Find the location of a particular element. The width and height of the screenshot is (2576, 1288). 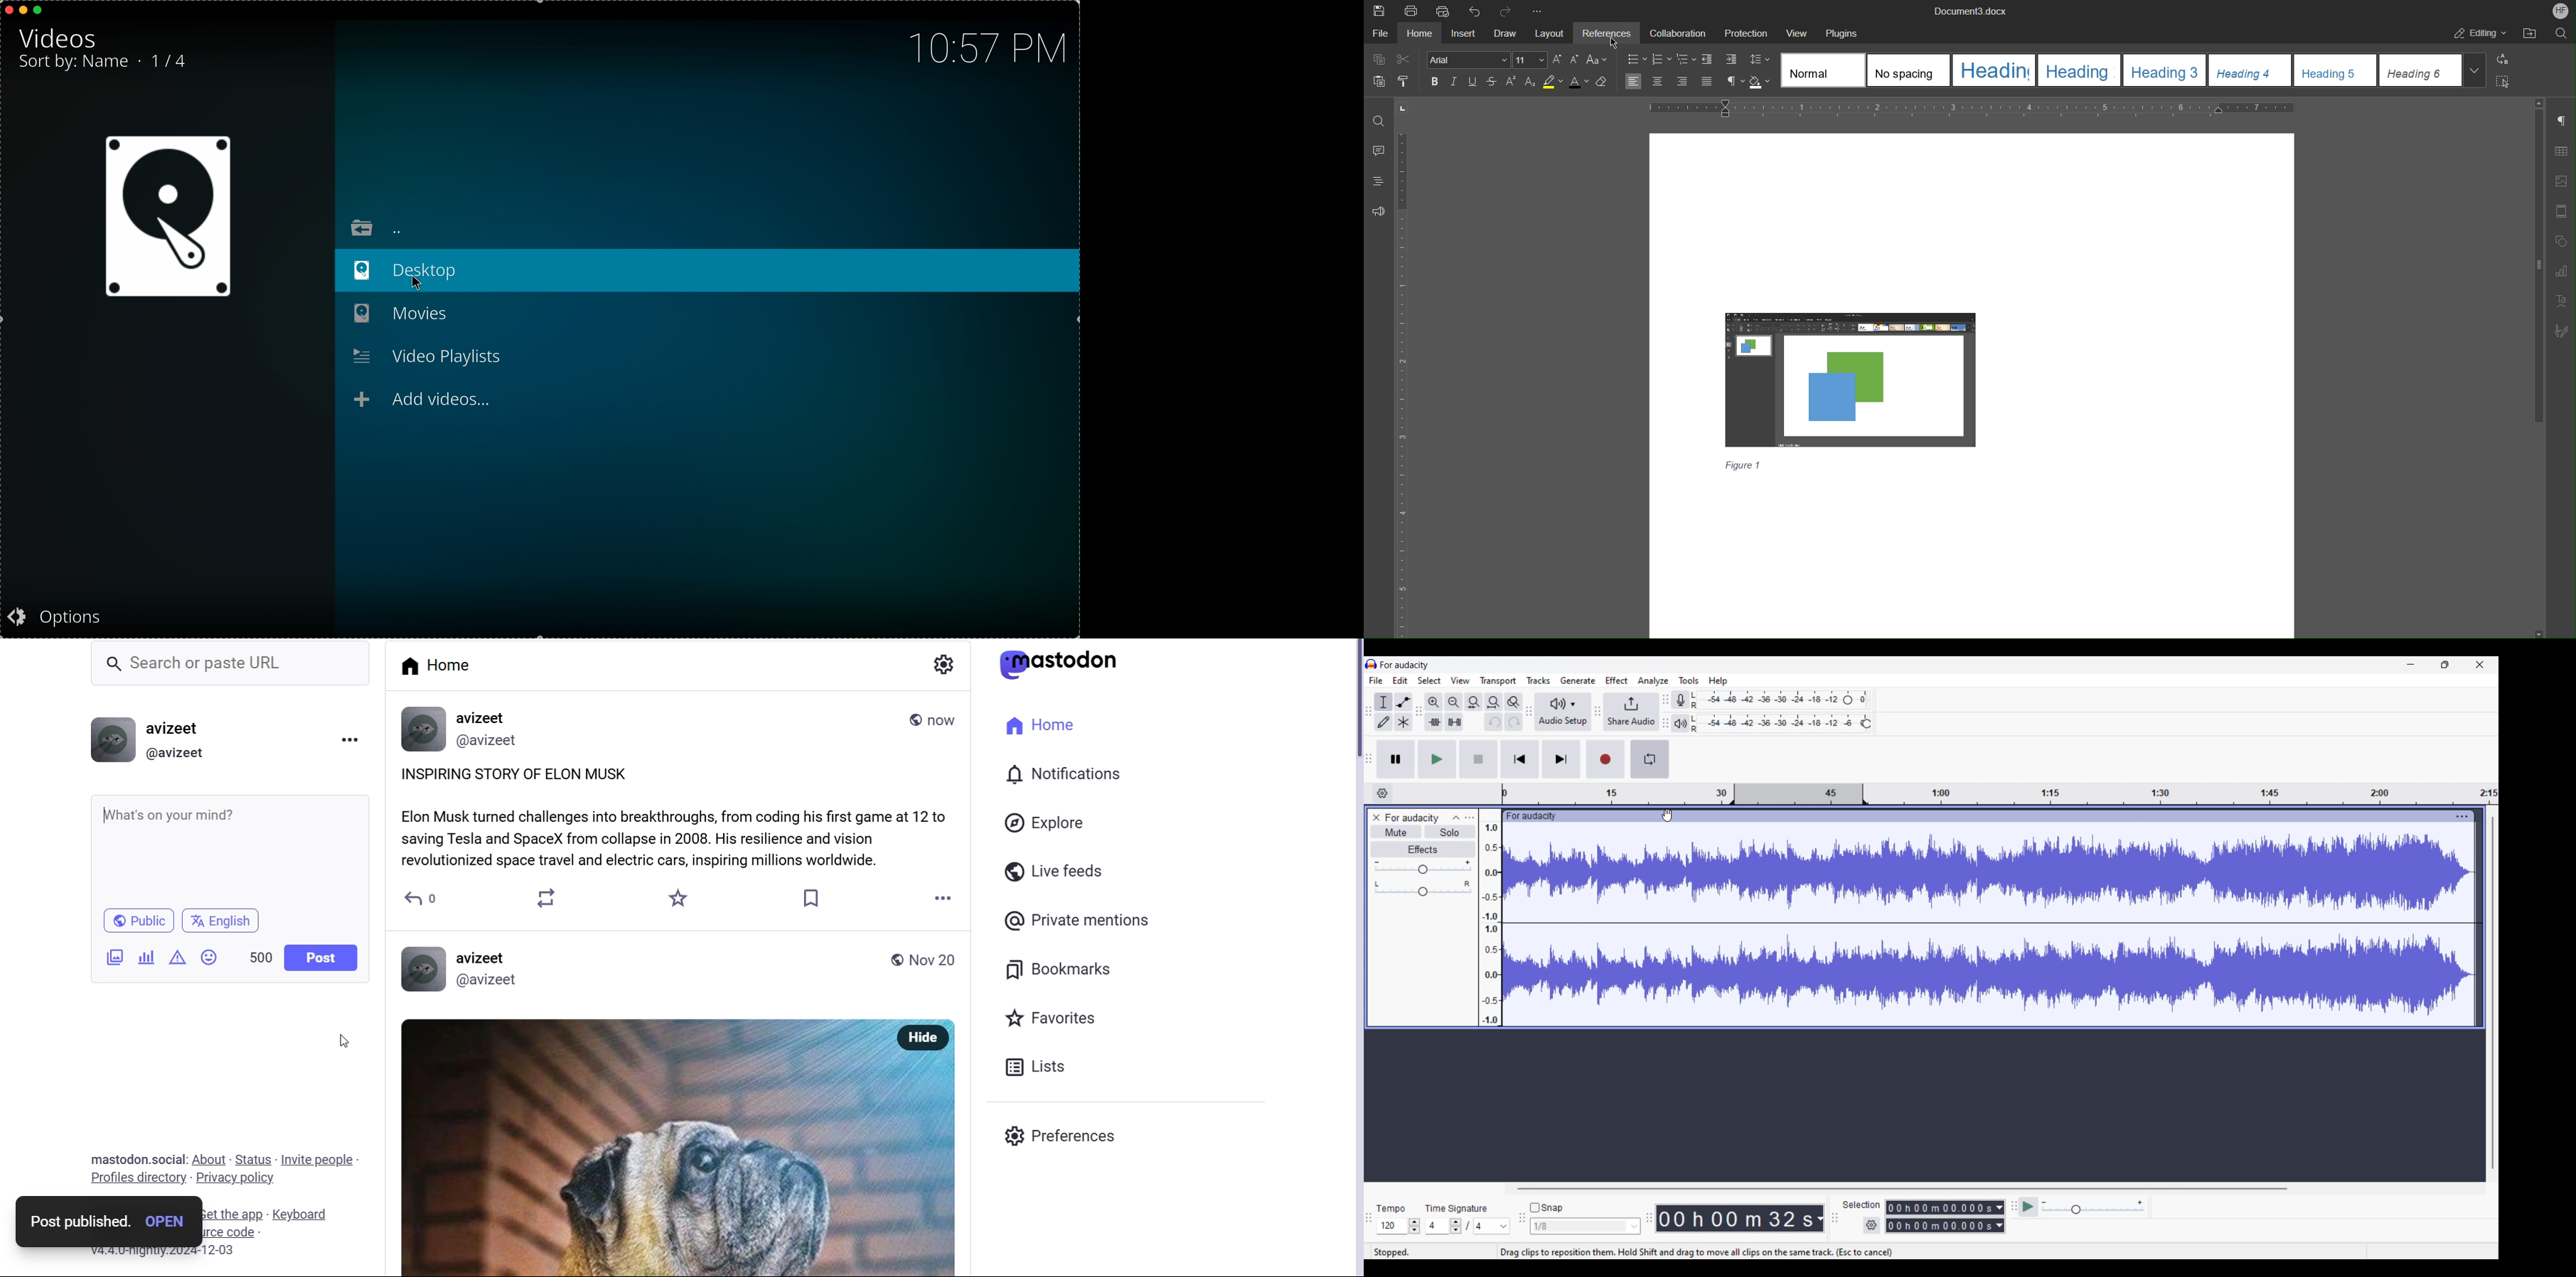

desktop is located at coordinates (704, 272).